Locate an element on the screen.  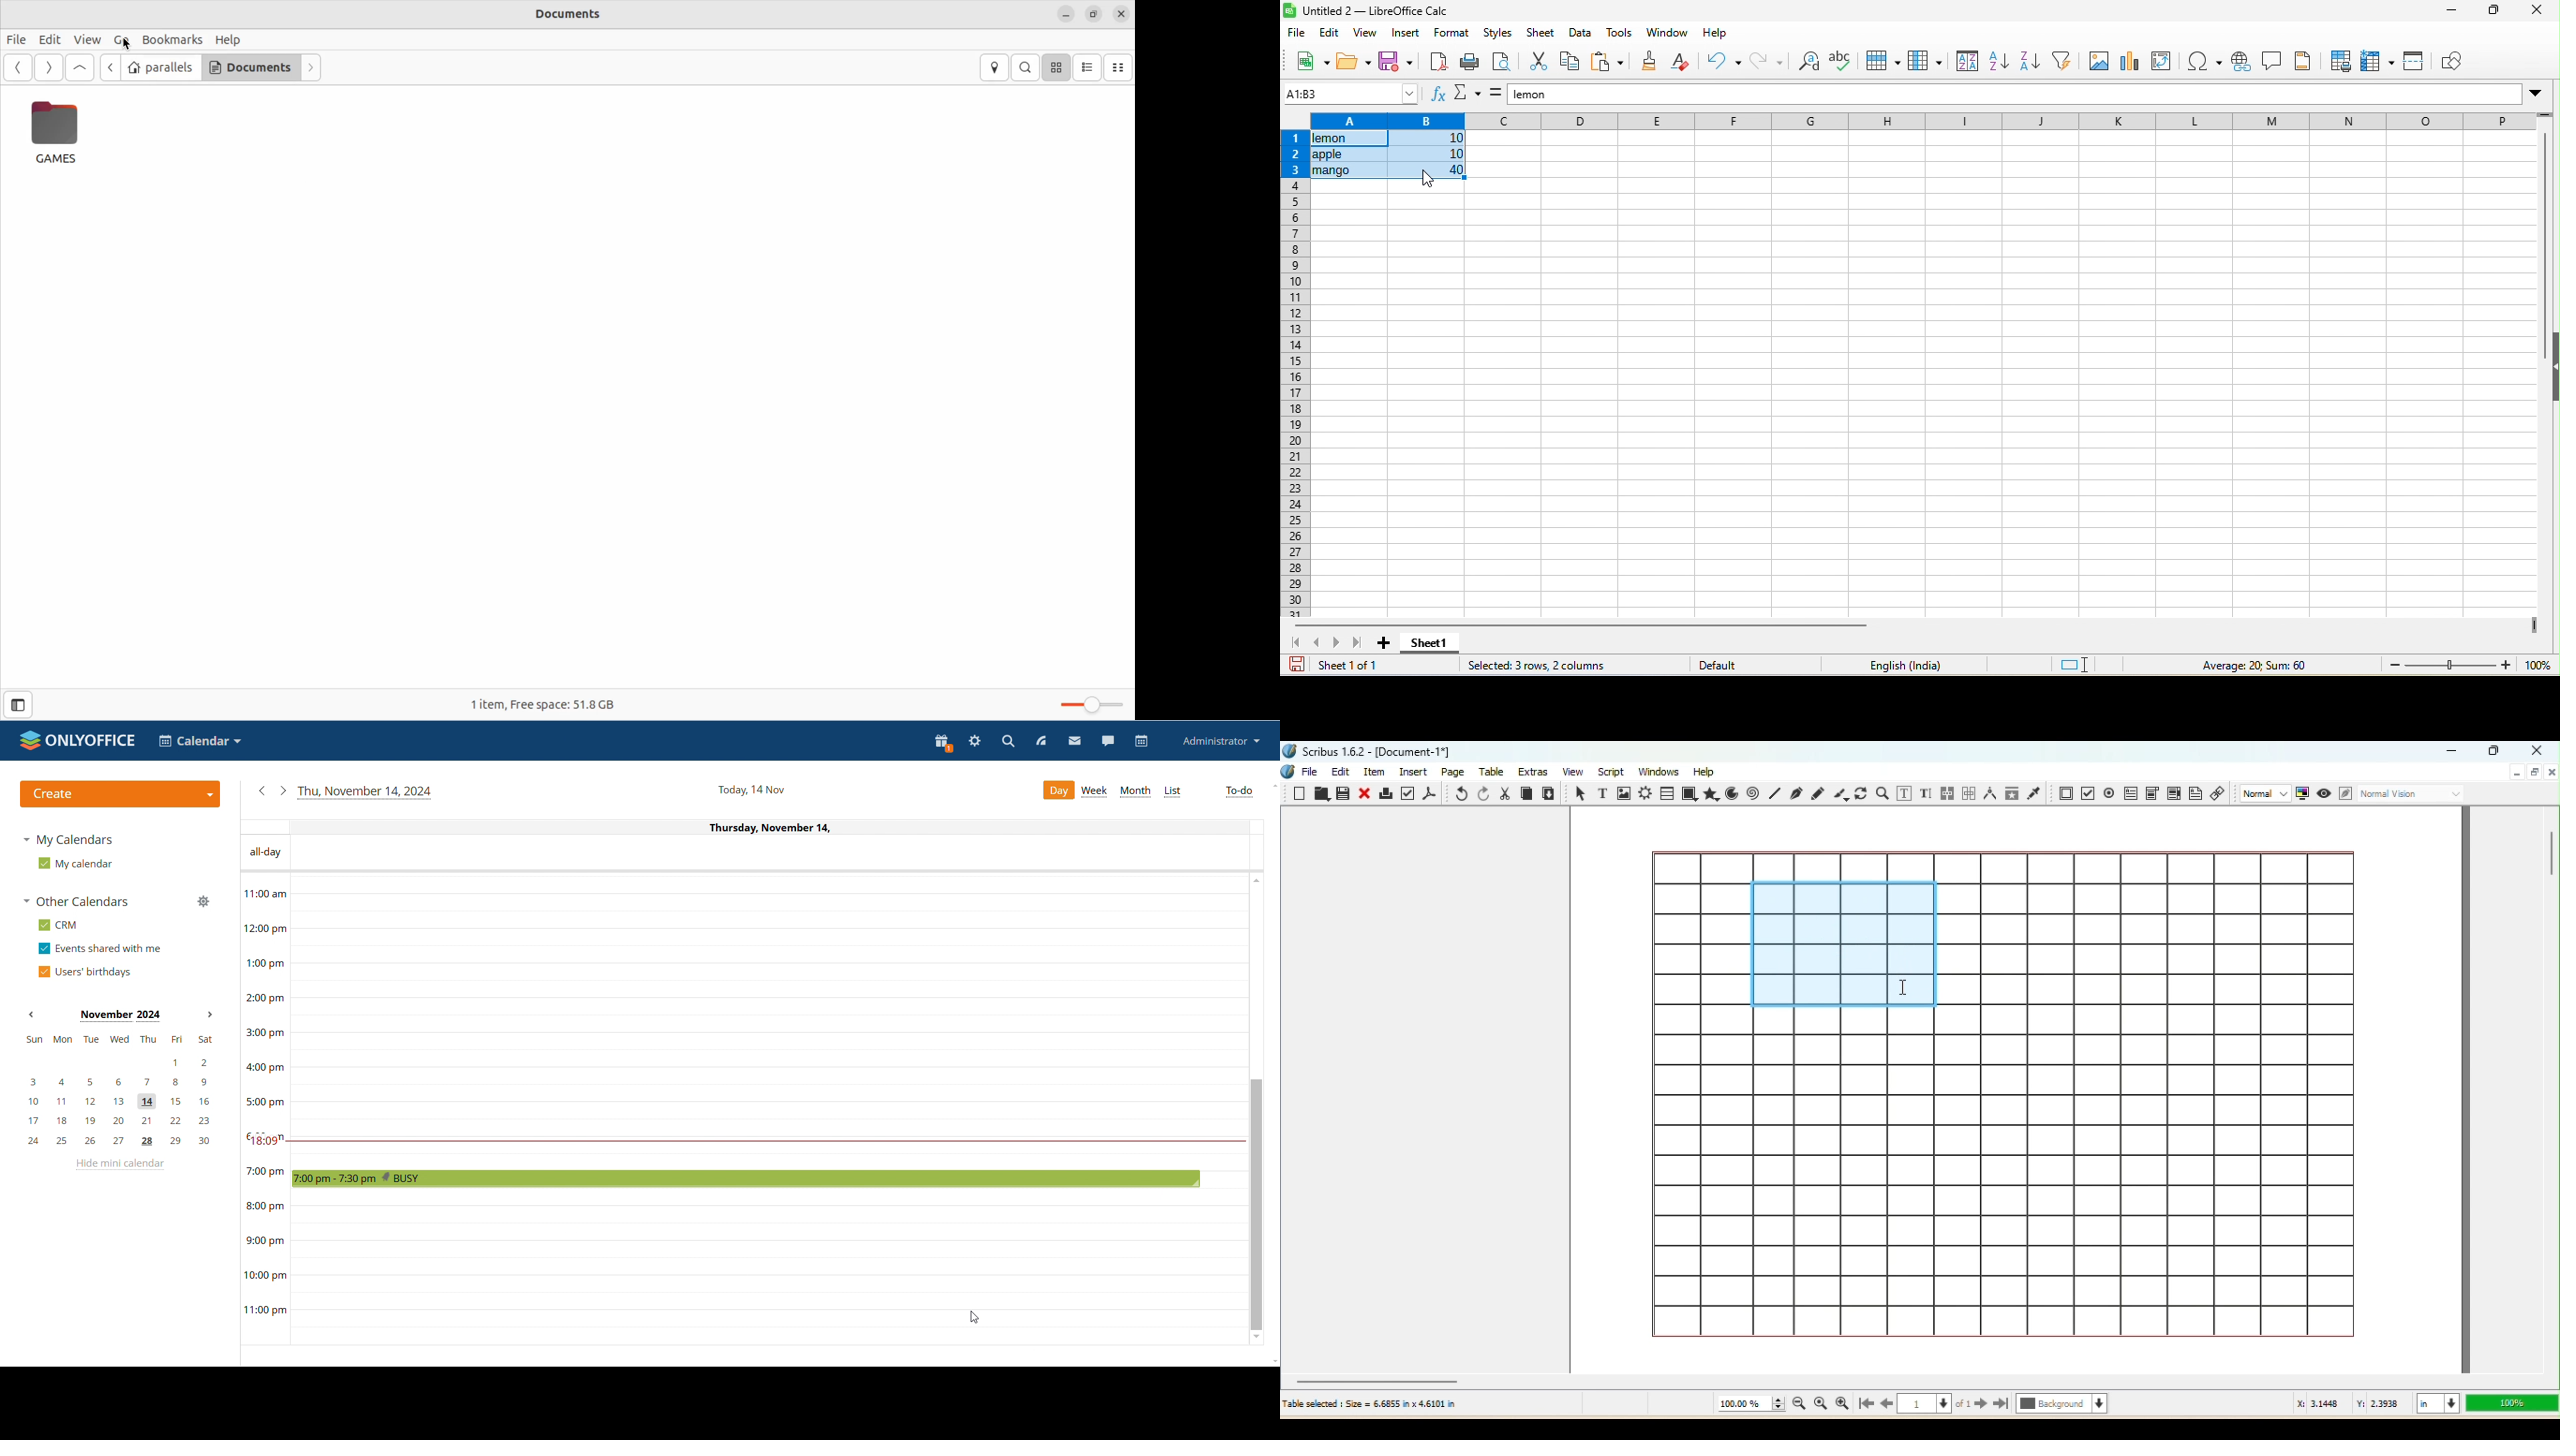
select application is located at coordinates (200, 741).